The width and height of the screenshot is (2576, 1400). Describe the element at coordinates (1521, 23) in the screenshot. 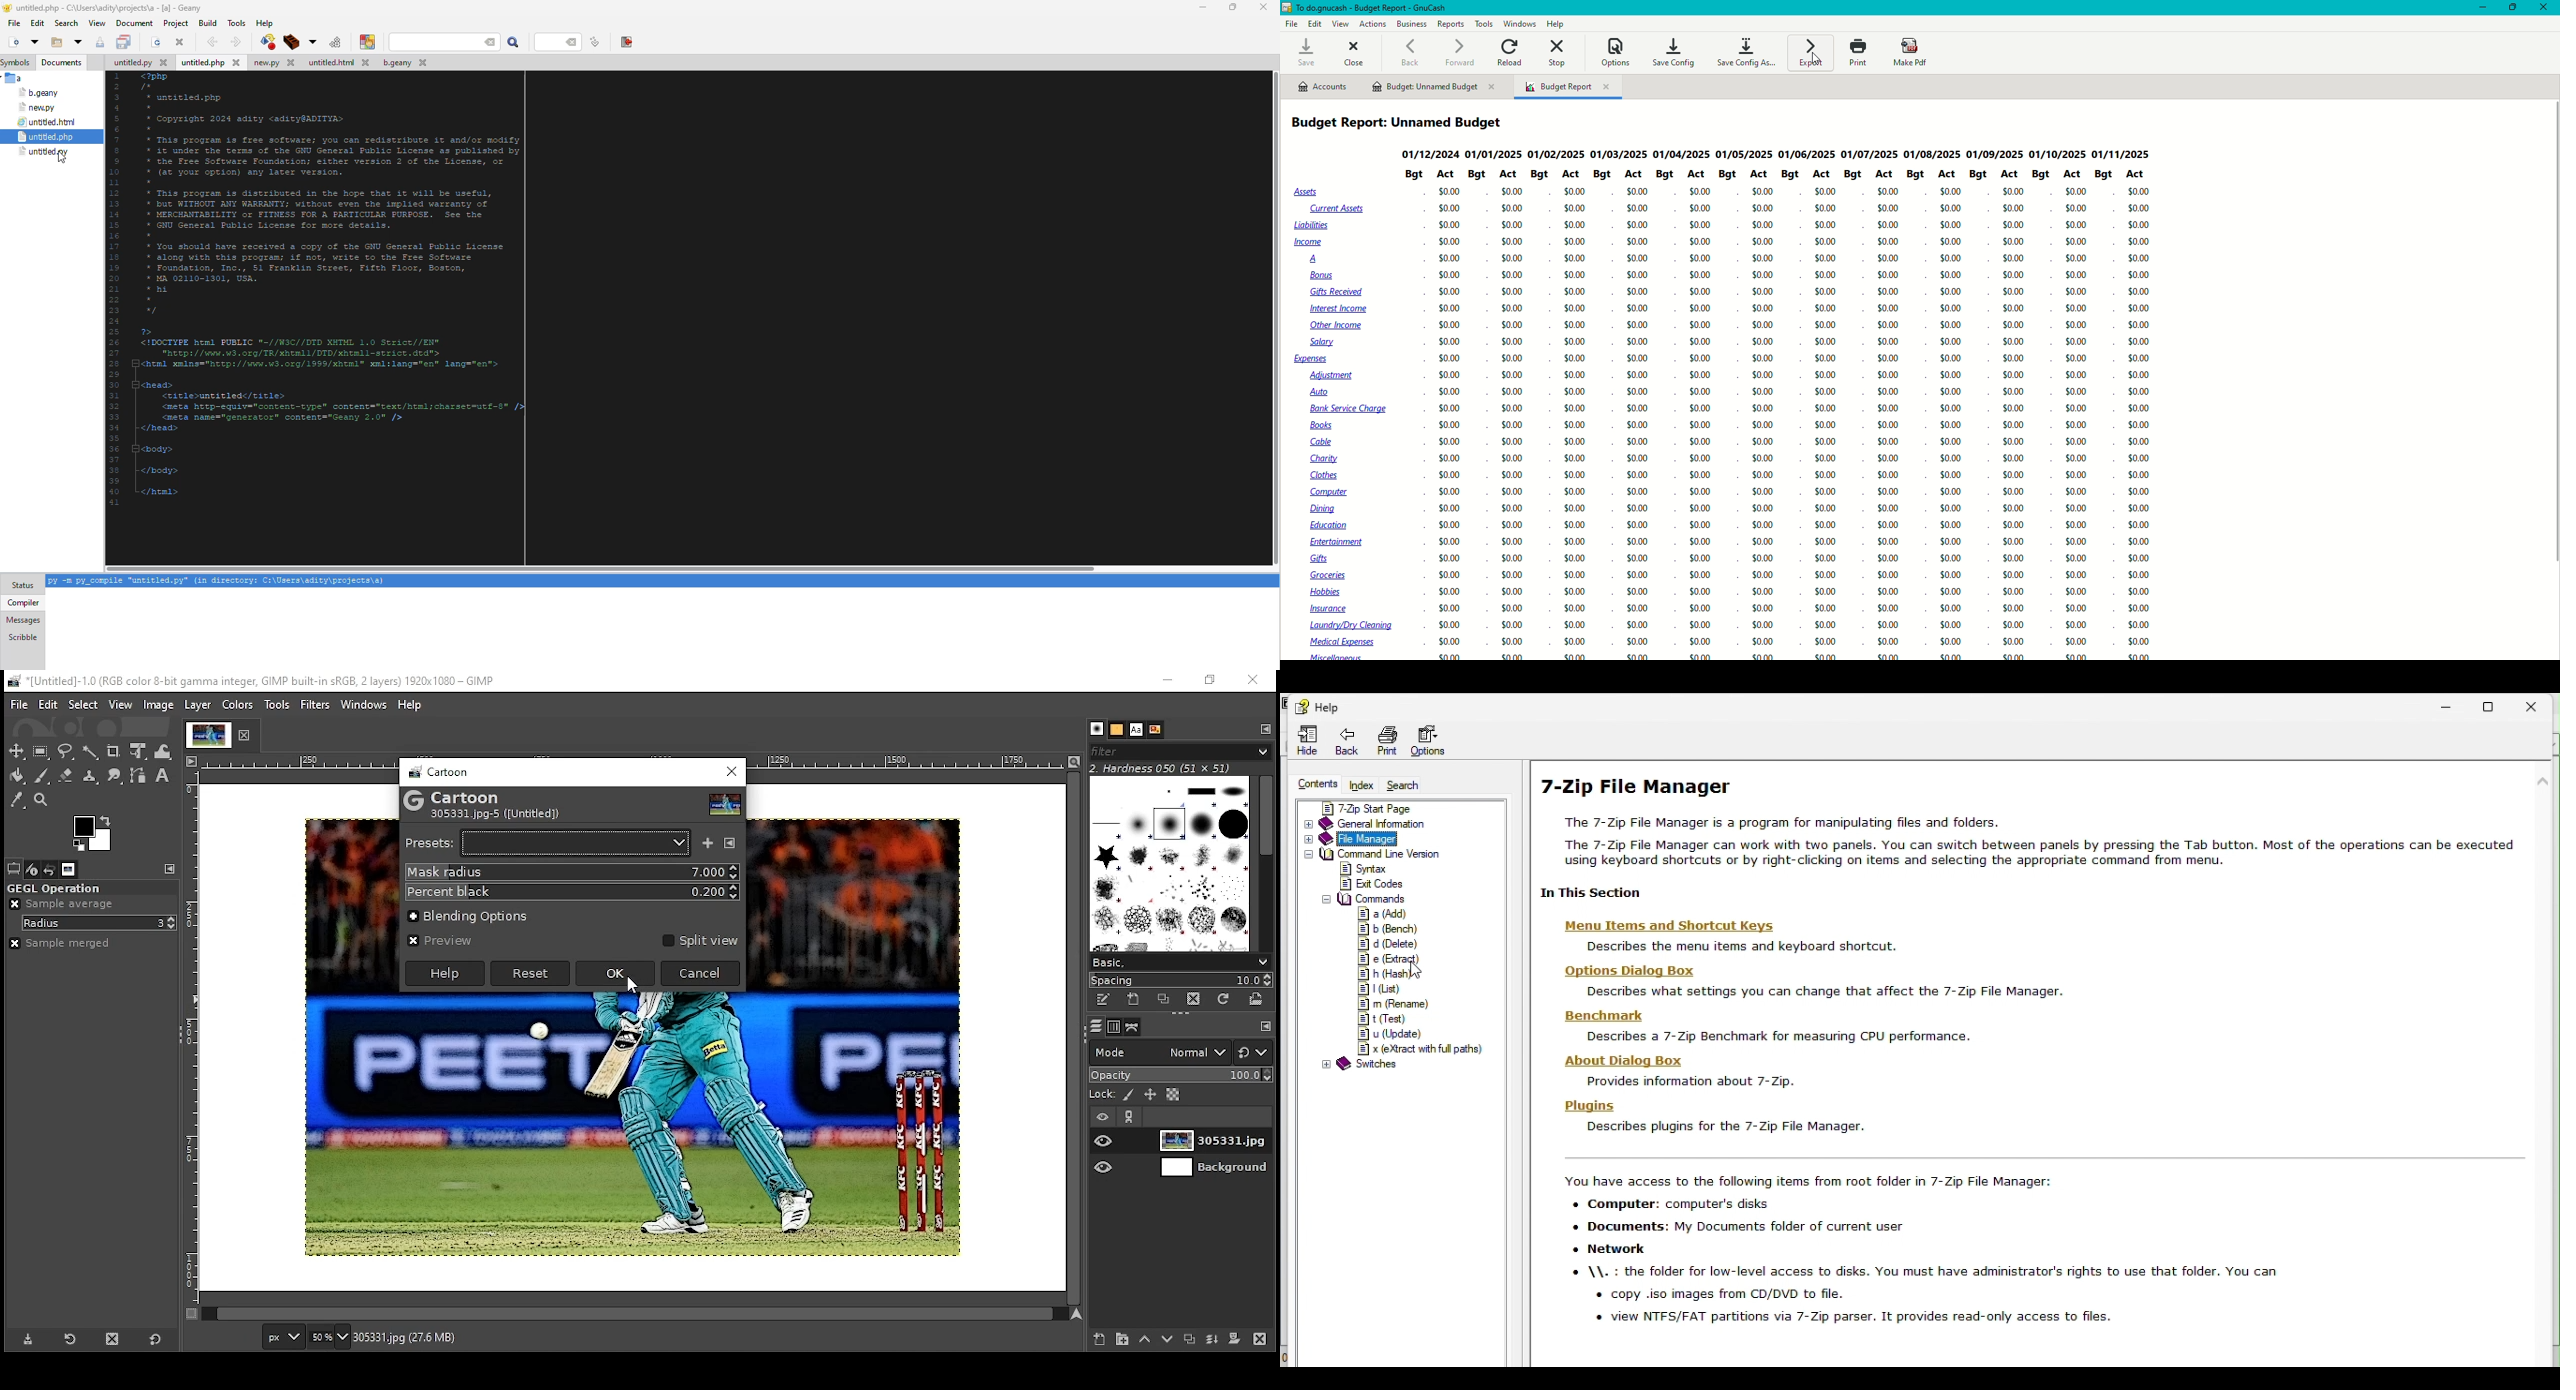

I see `Windows` at that location.